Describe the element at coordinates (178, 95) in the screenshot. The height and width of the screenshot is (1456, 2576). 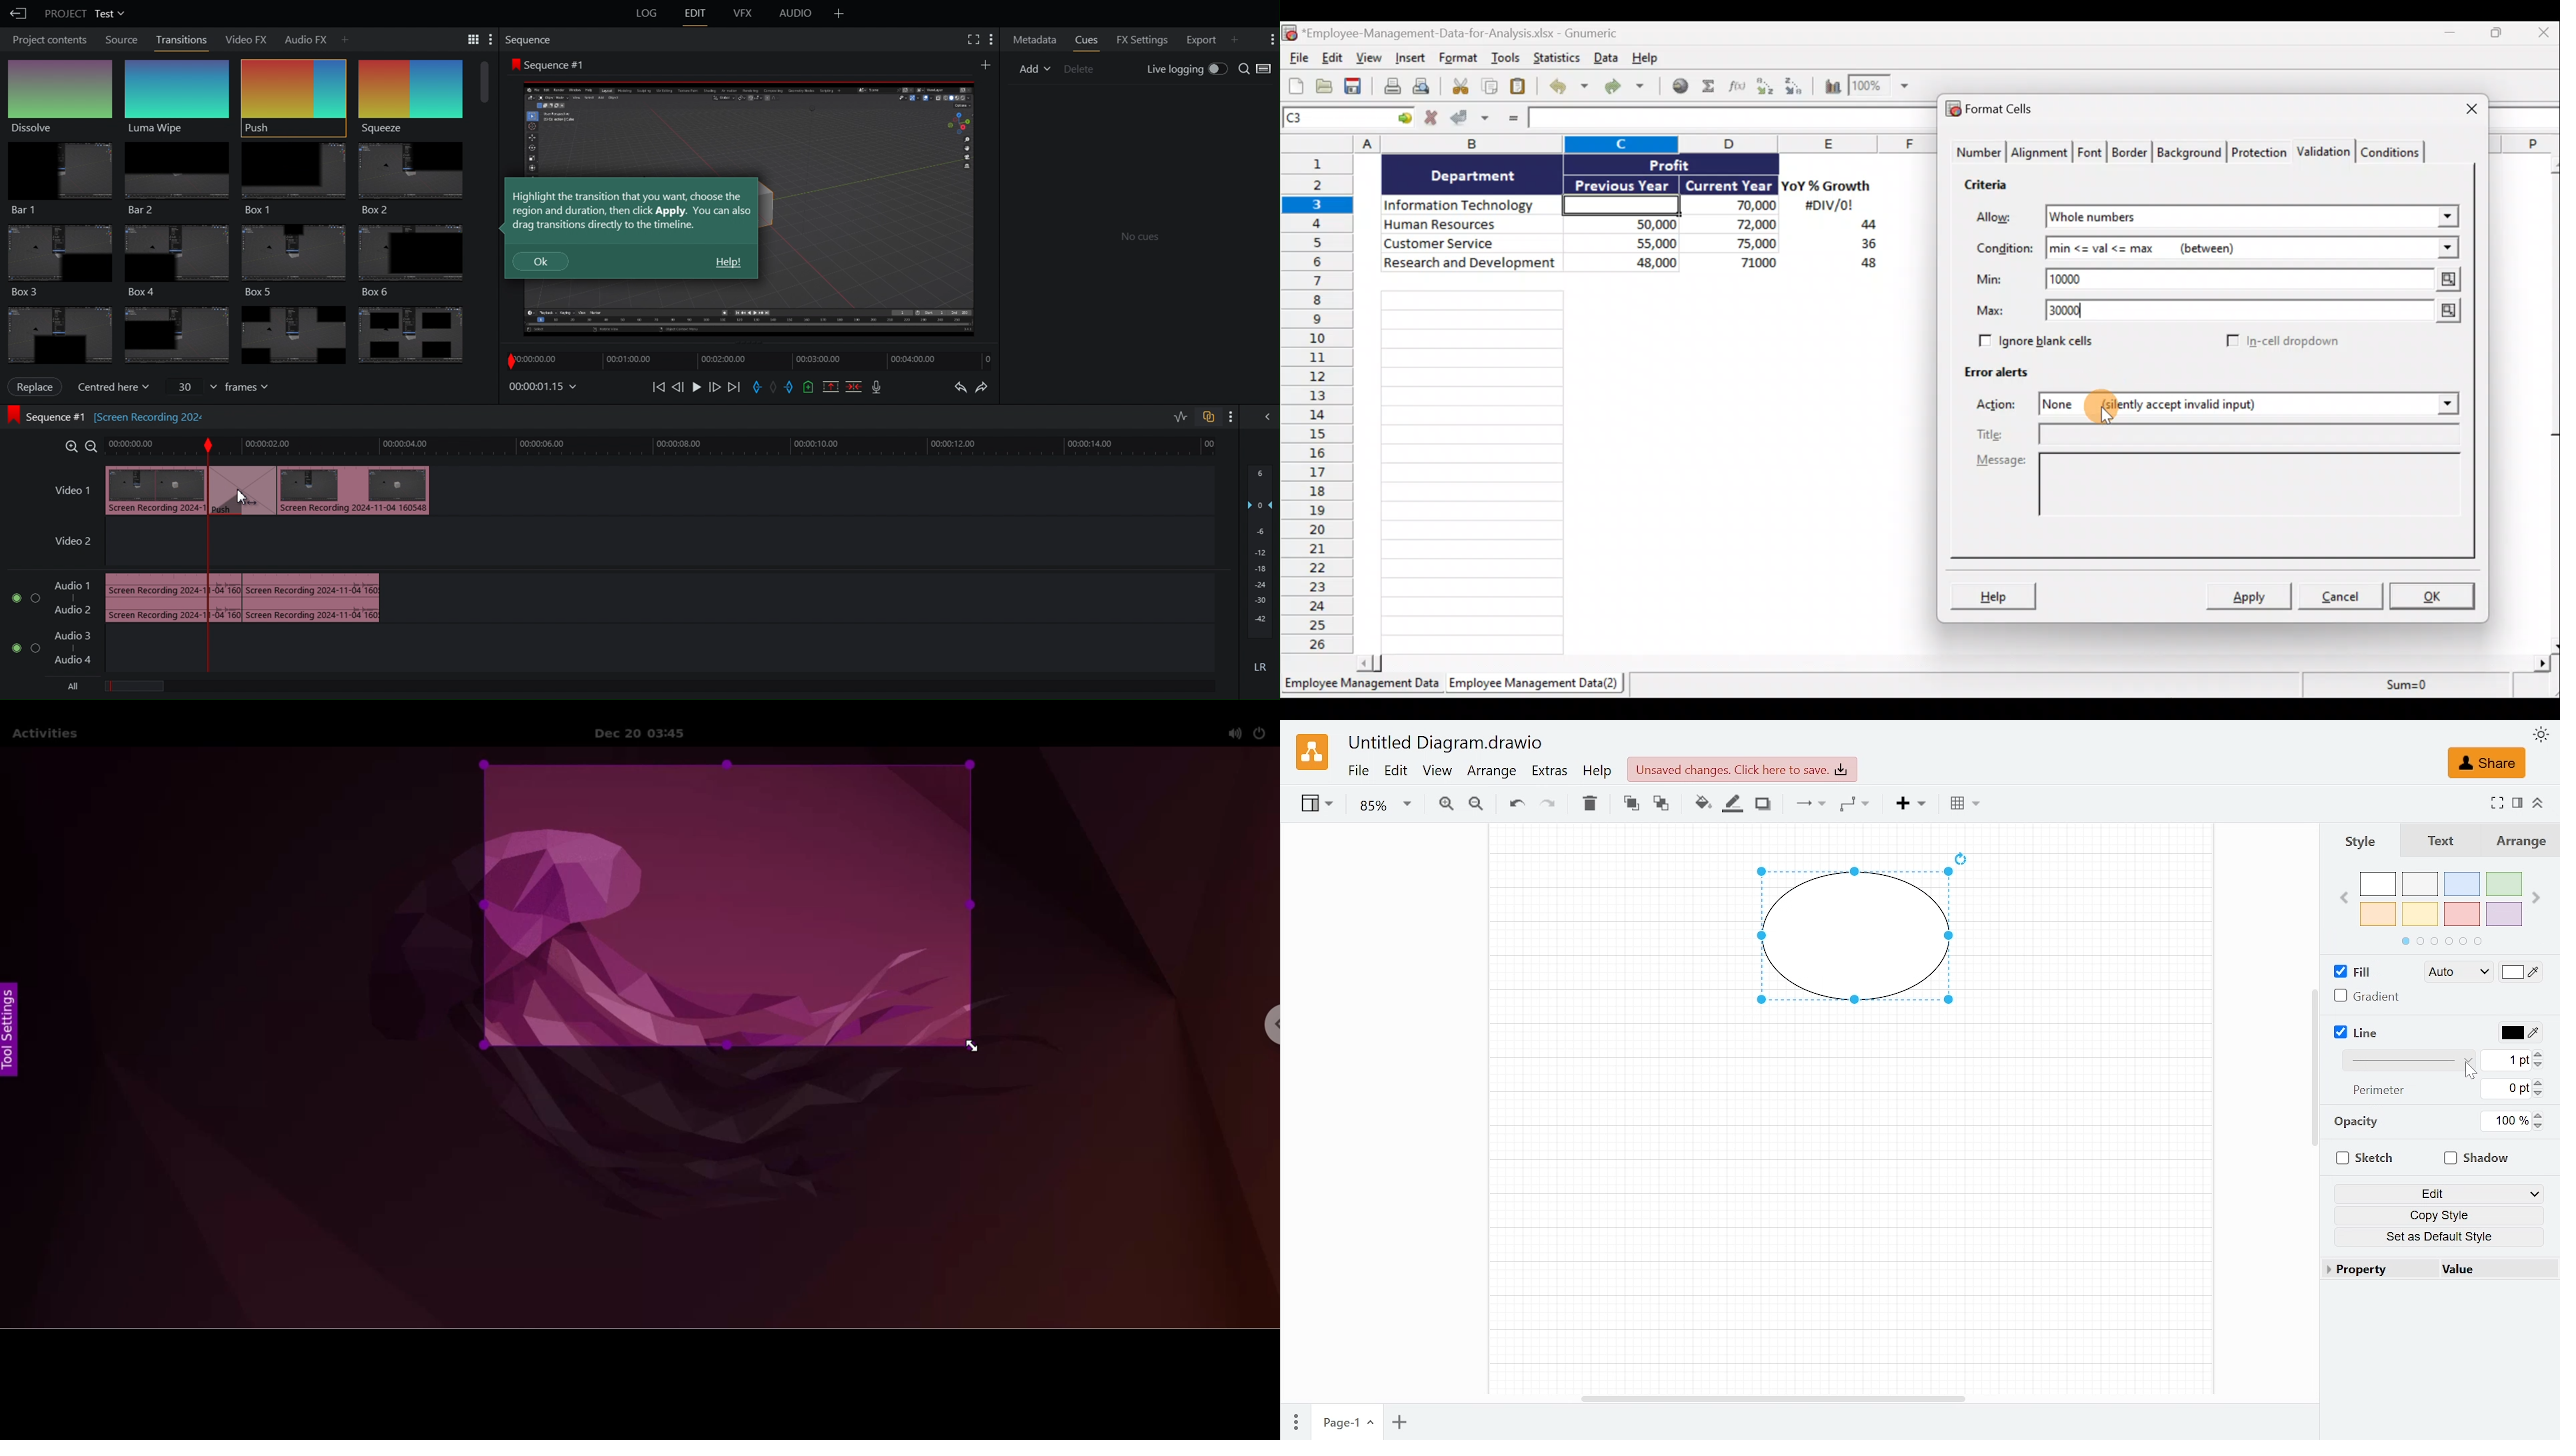
I see `Luma Wipe` at that location.